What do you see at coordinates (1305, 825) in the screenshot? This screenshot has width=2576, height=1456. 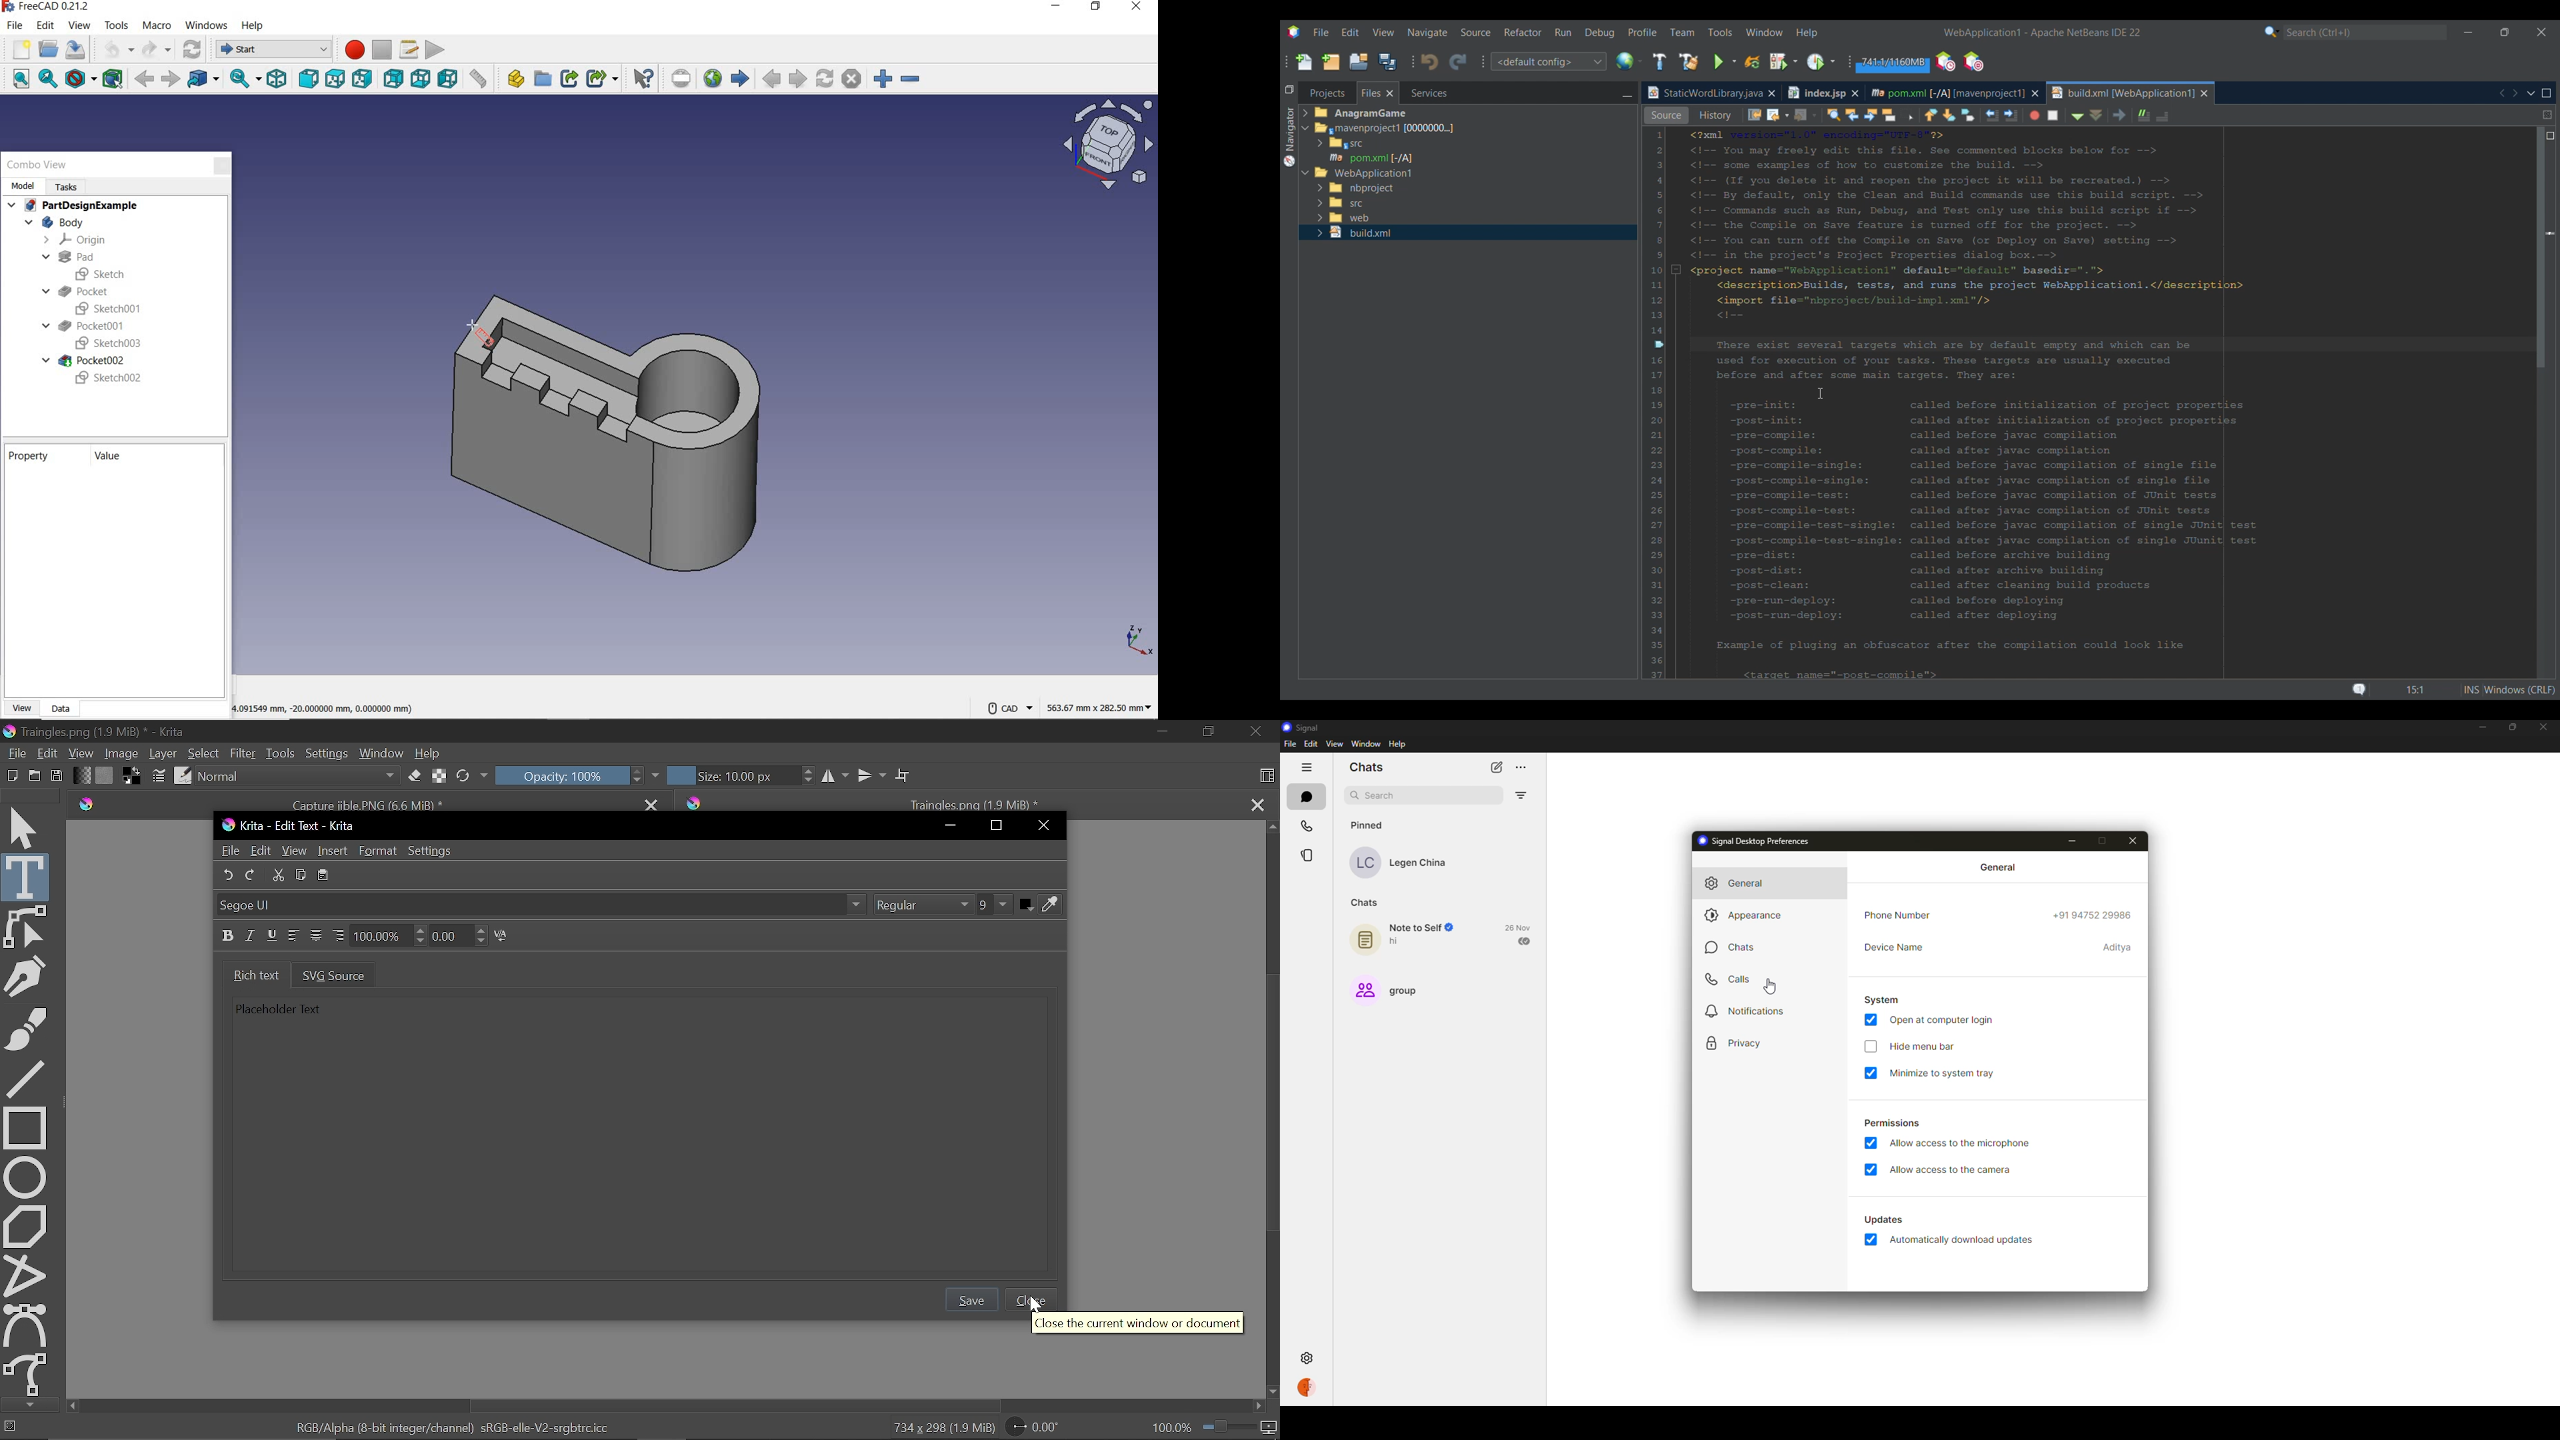 I see `calls` at bounding box center [1305, 825].